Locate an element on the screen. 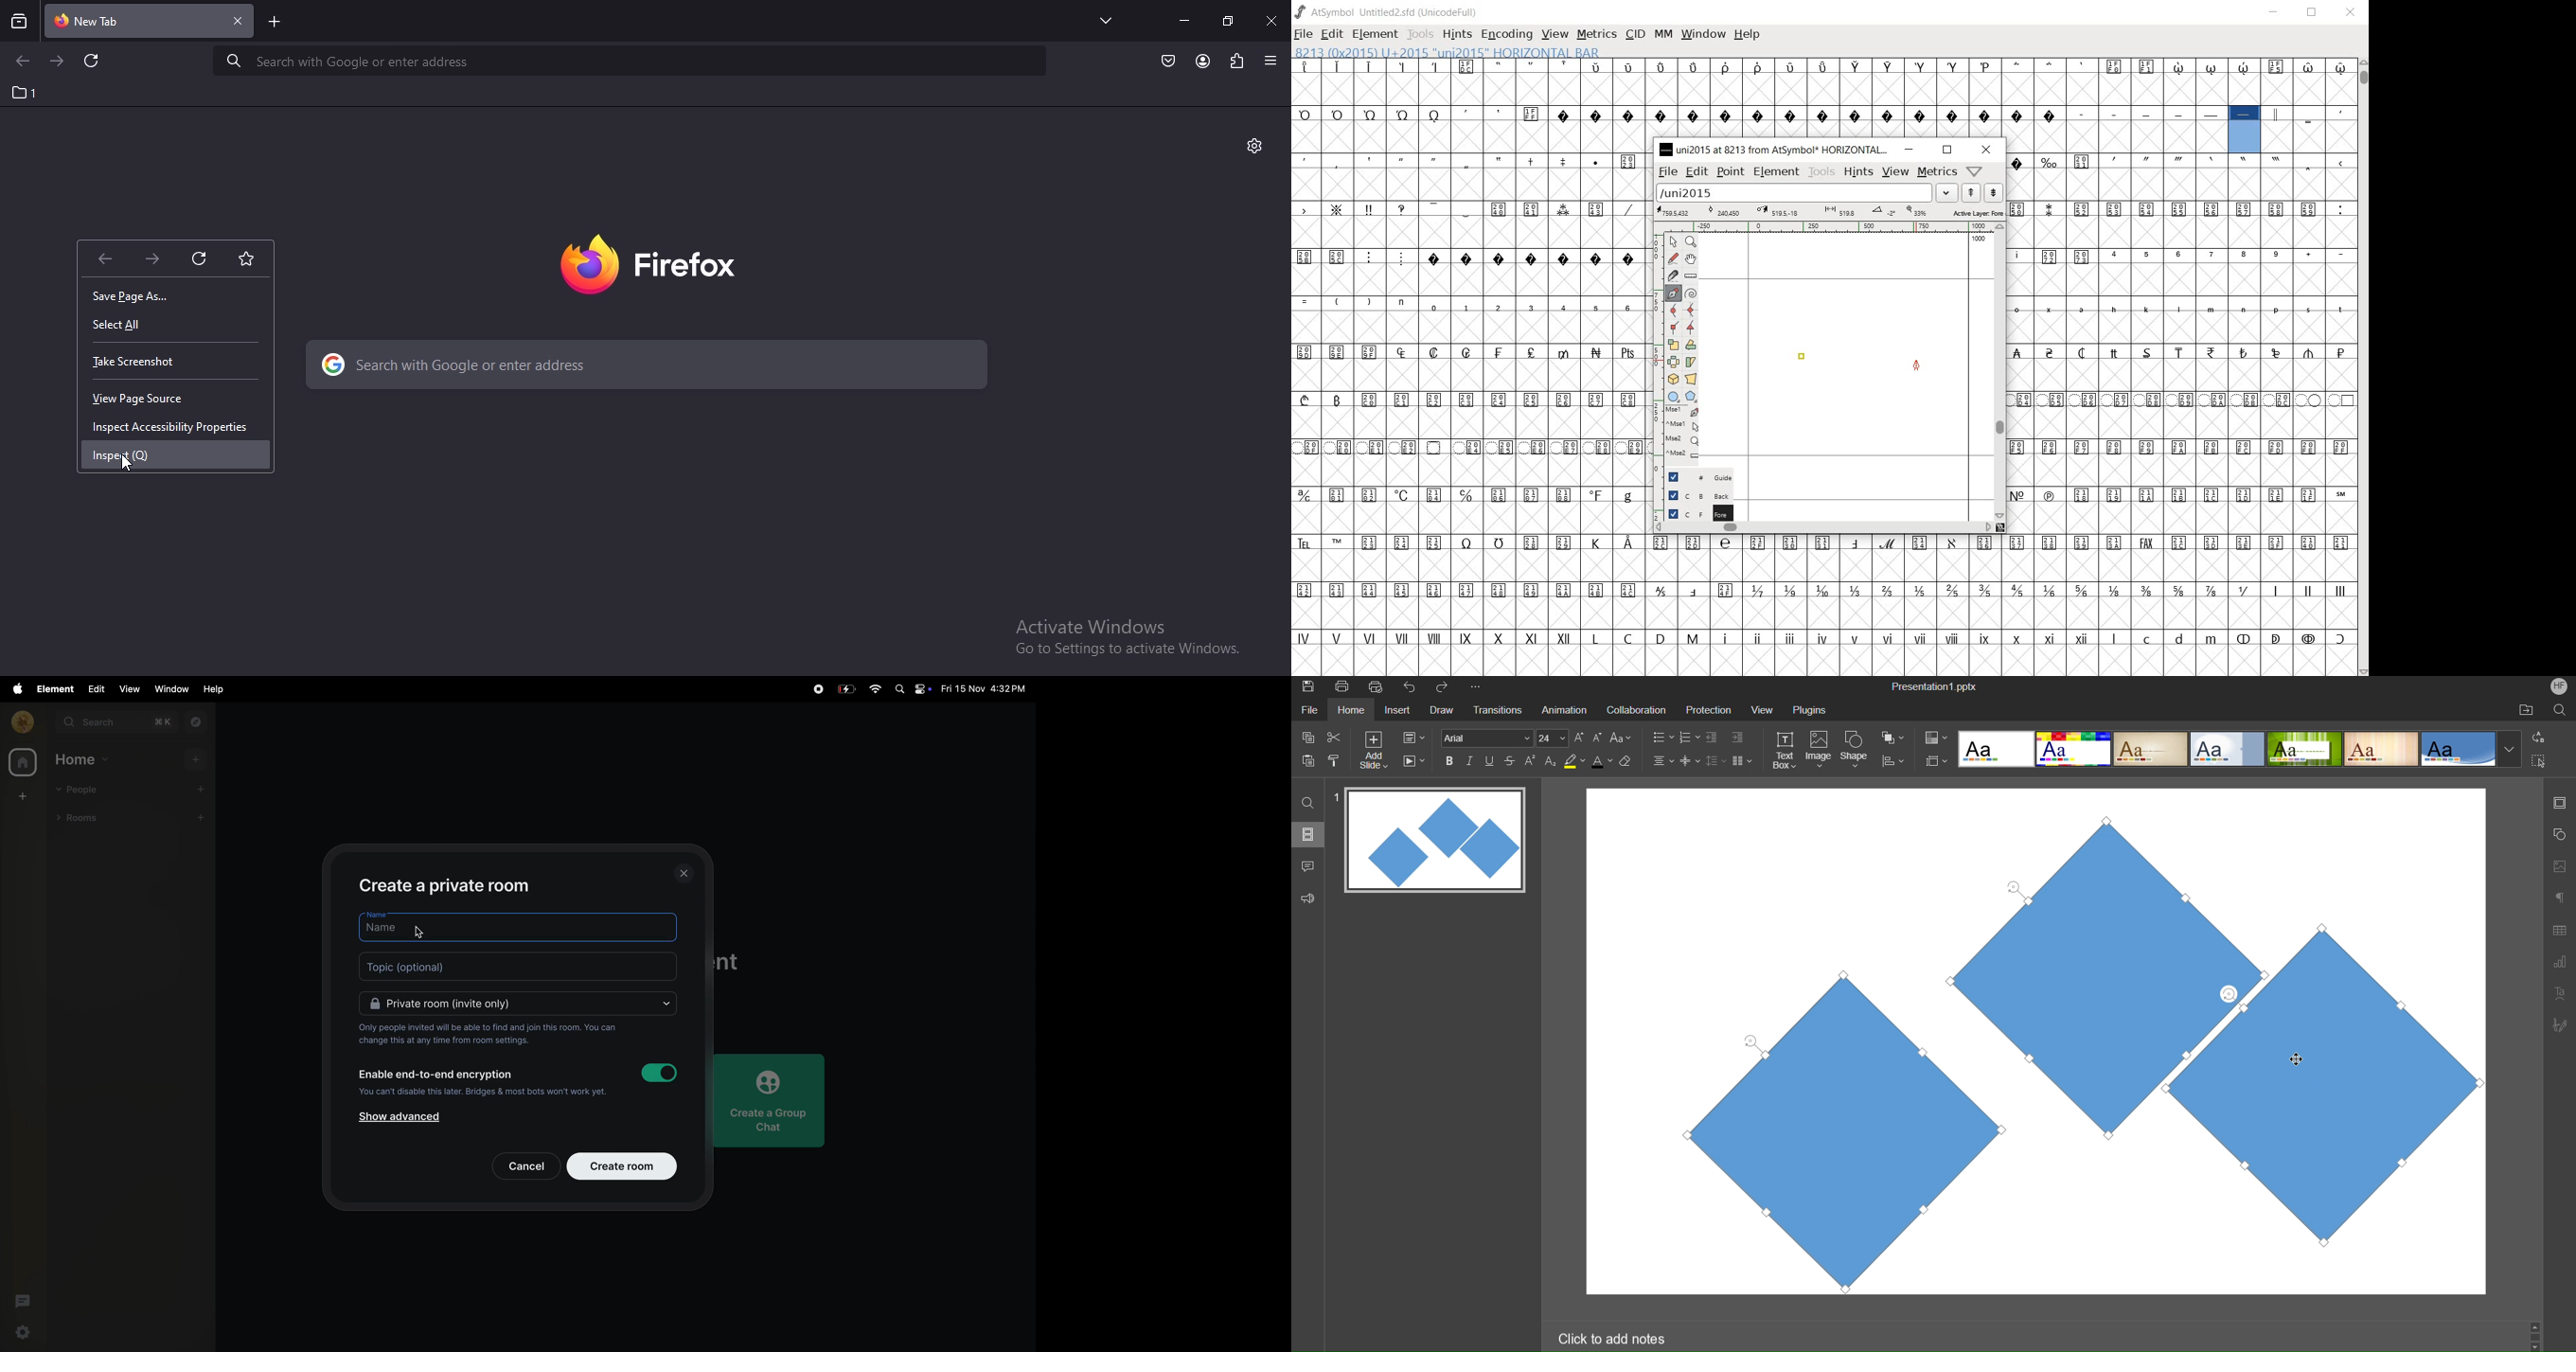 This screenshot has height=1372, width=2576. apple menu is located at coordinates (14, 689).